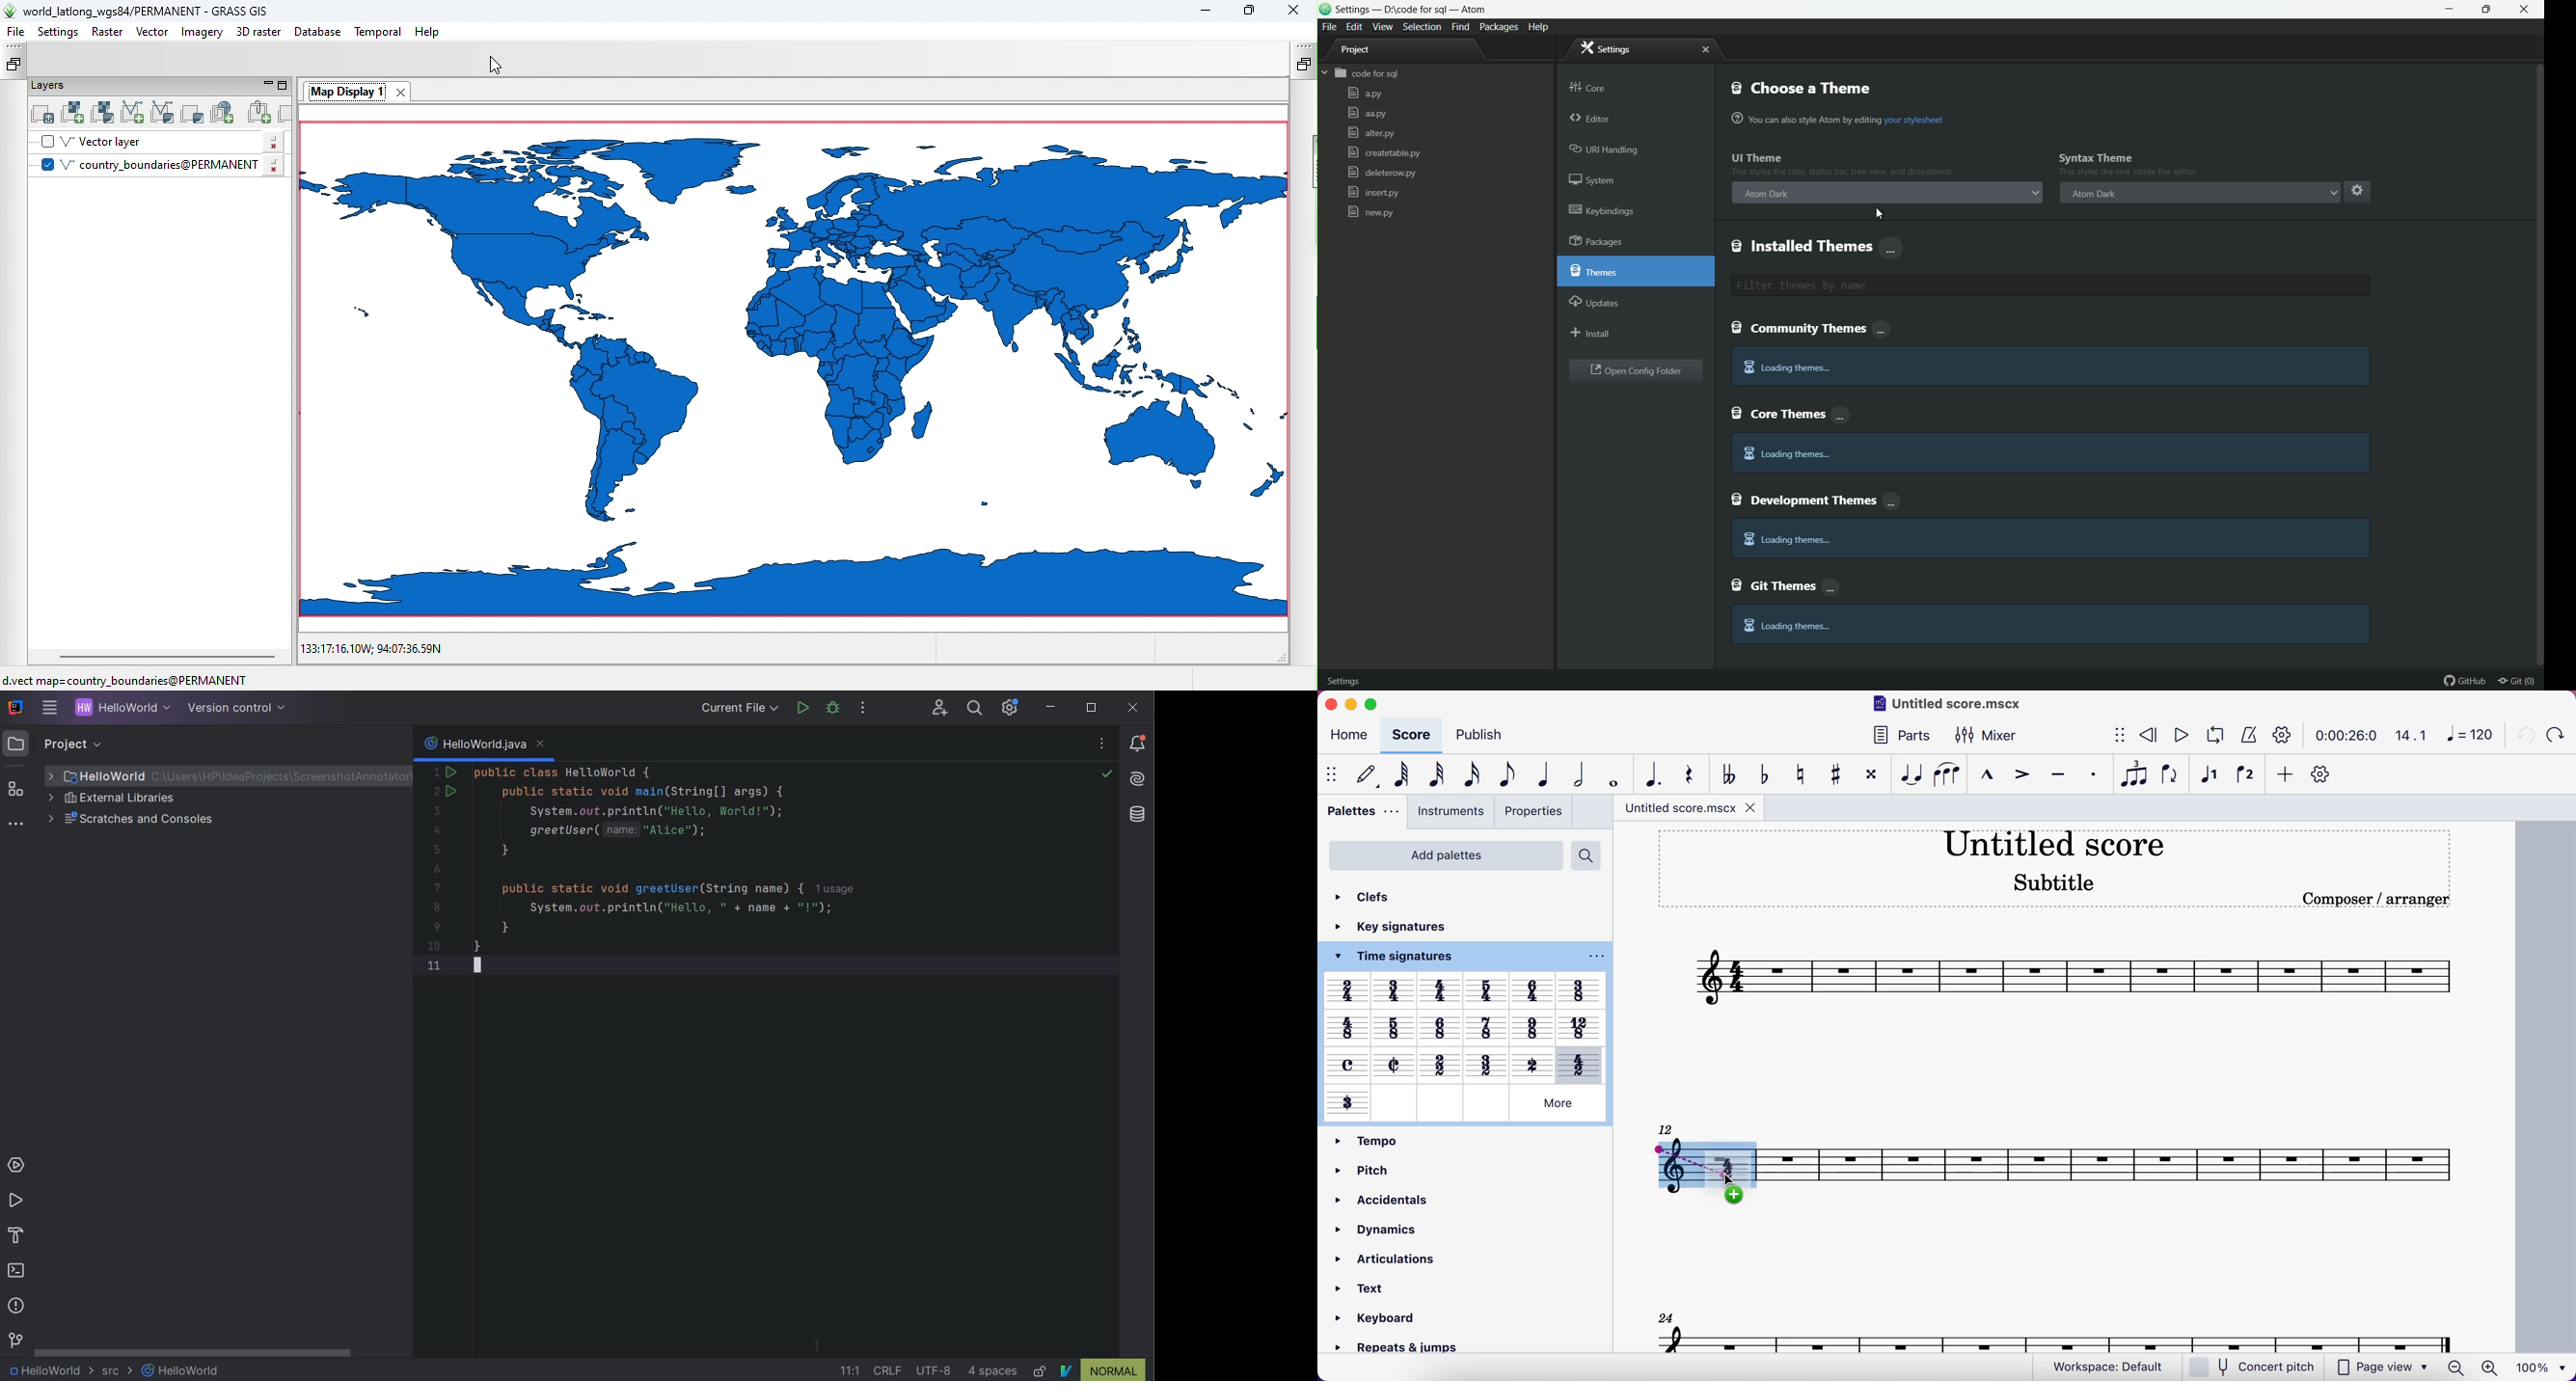 The width and height of the screenshot is (2576, 1400). I want to click on metronome, so click(2246, 736).